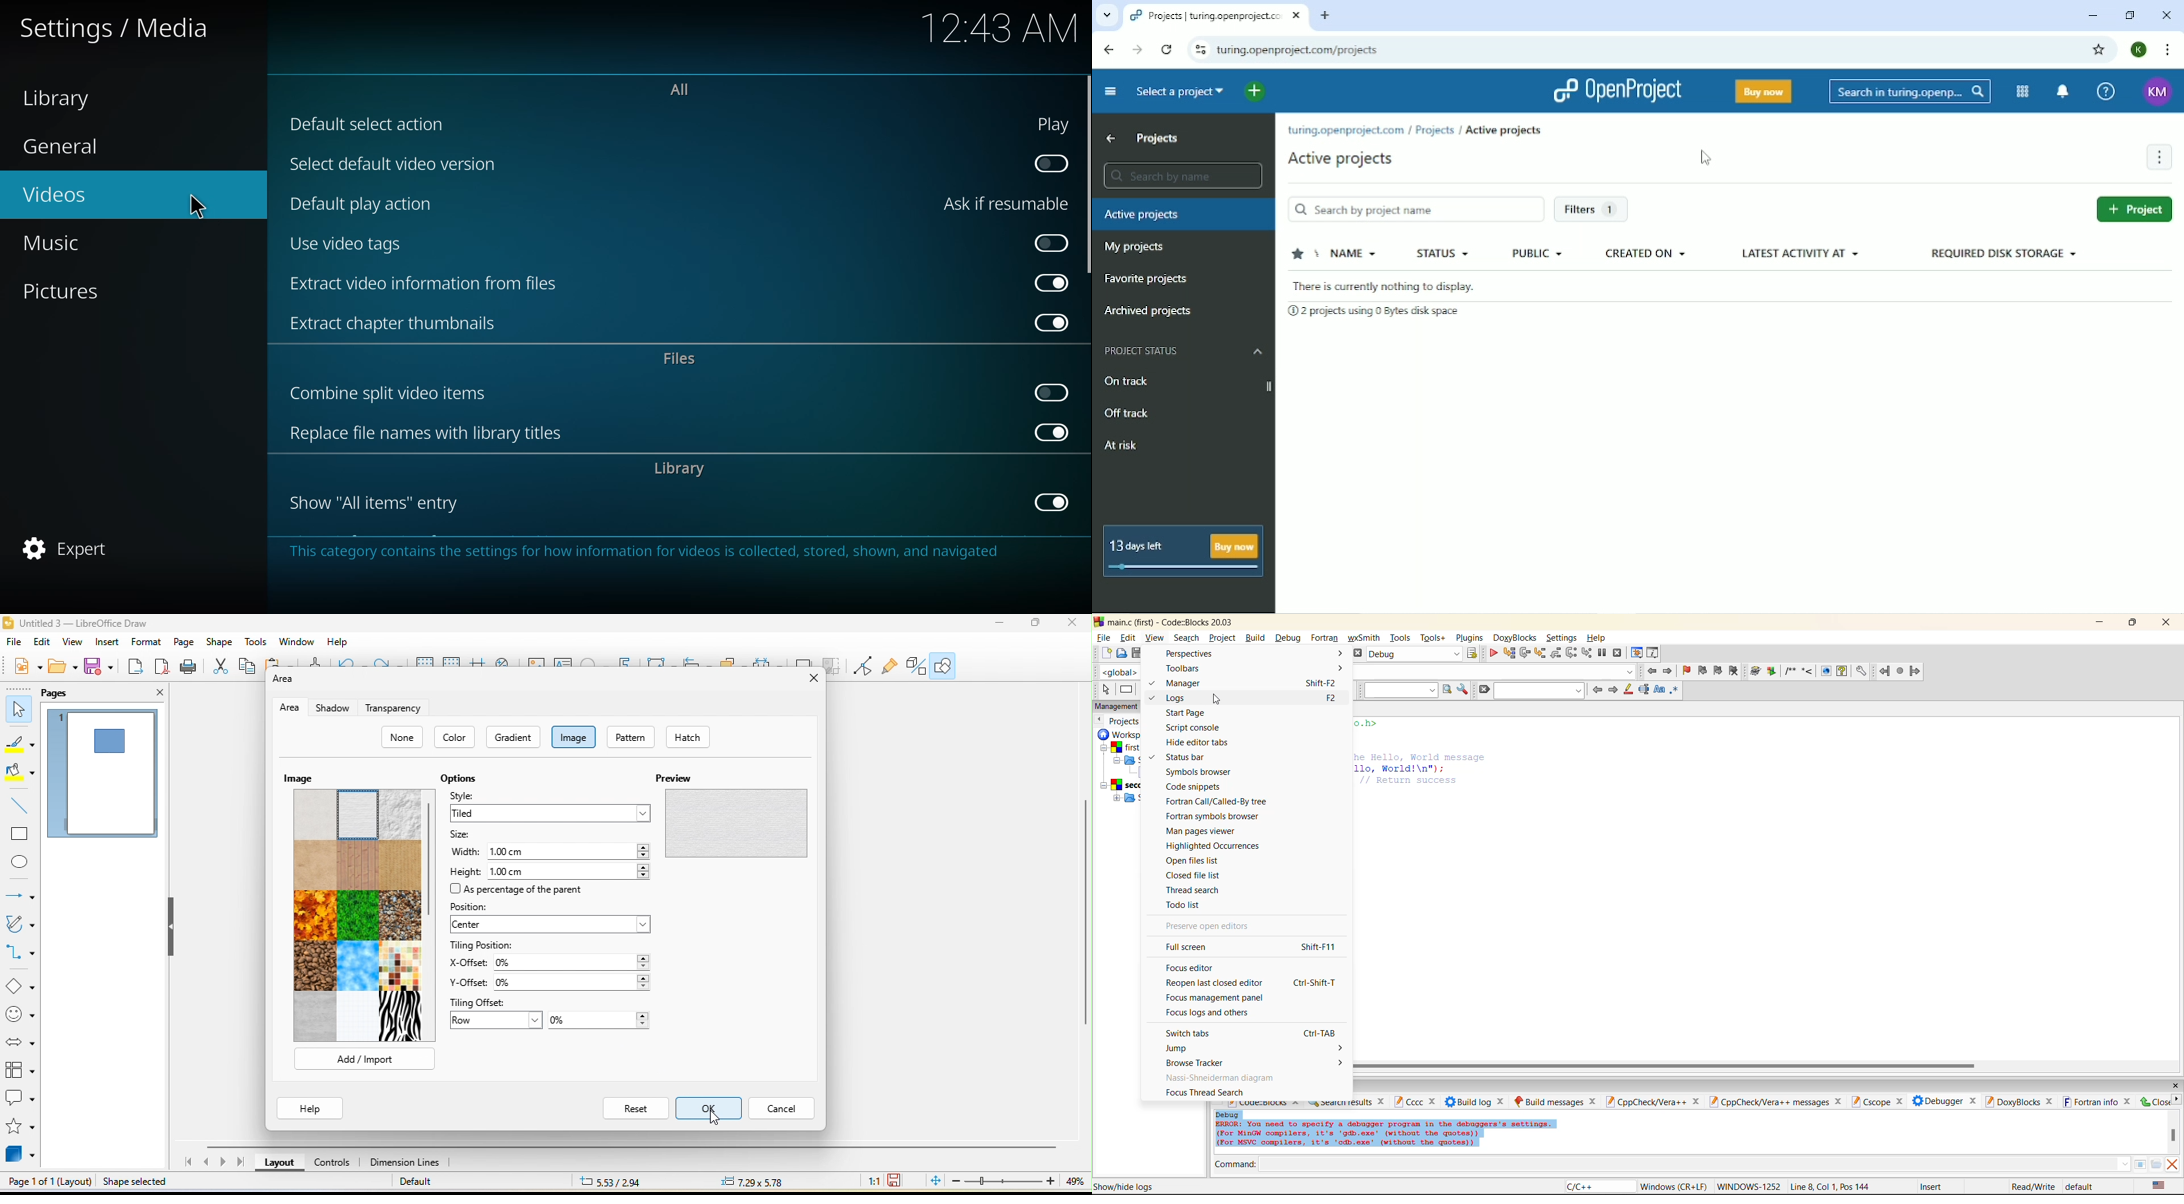 The image size is (2184, 1204). Describe the element at coordinates (72, 547) in the screenshot. I see `expert` at that location.